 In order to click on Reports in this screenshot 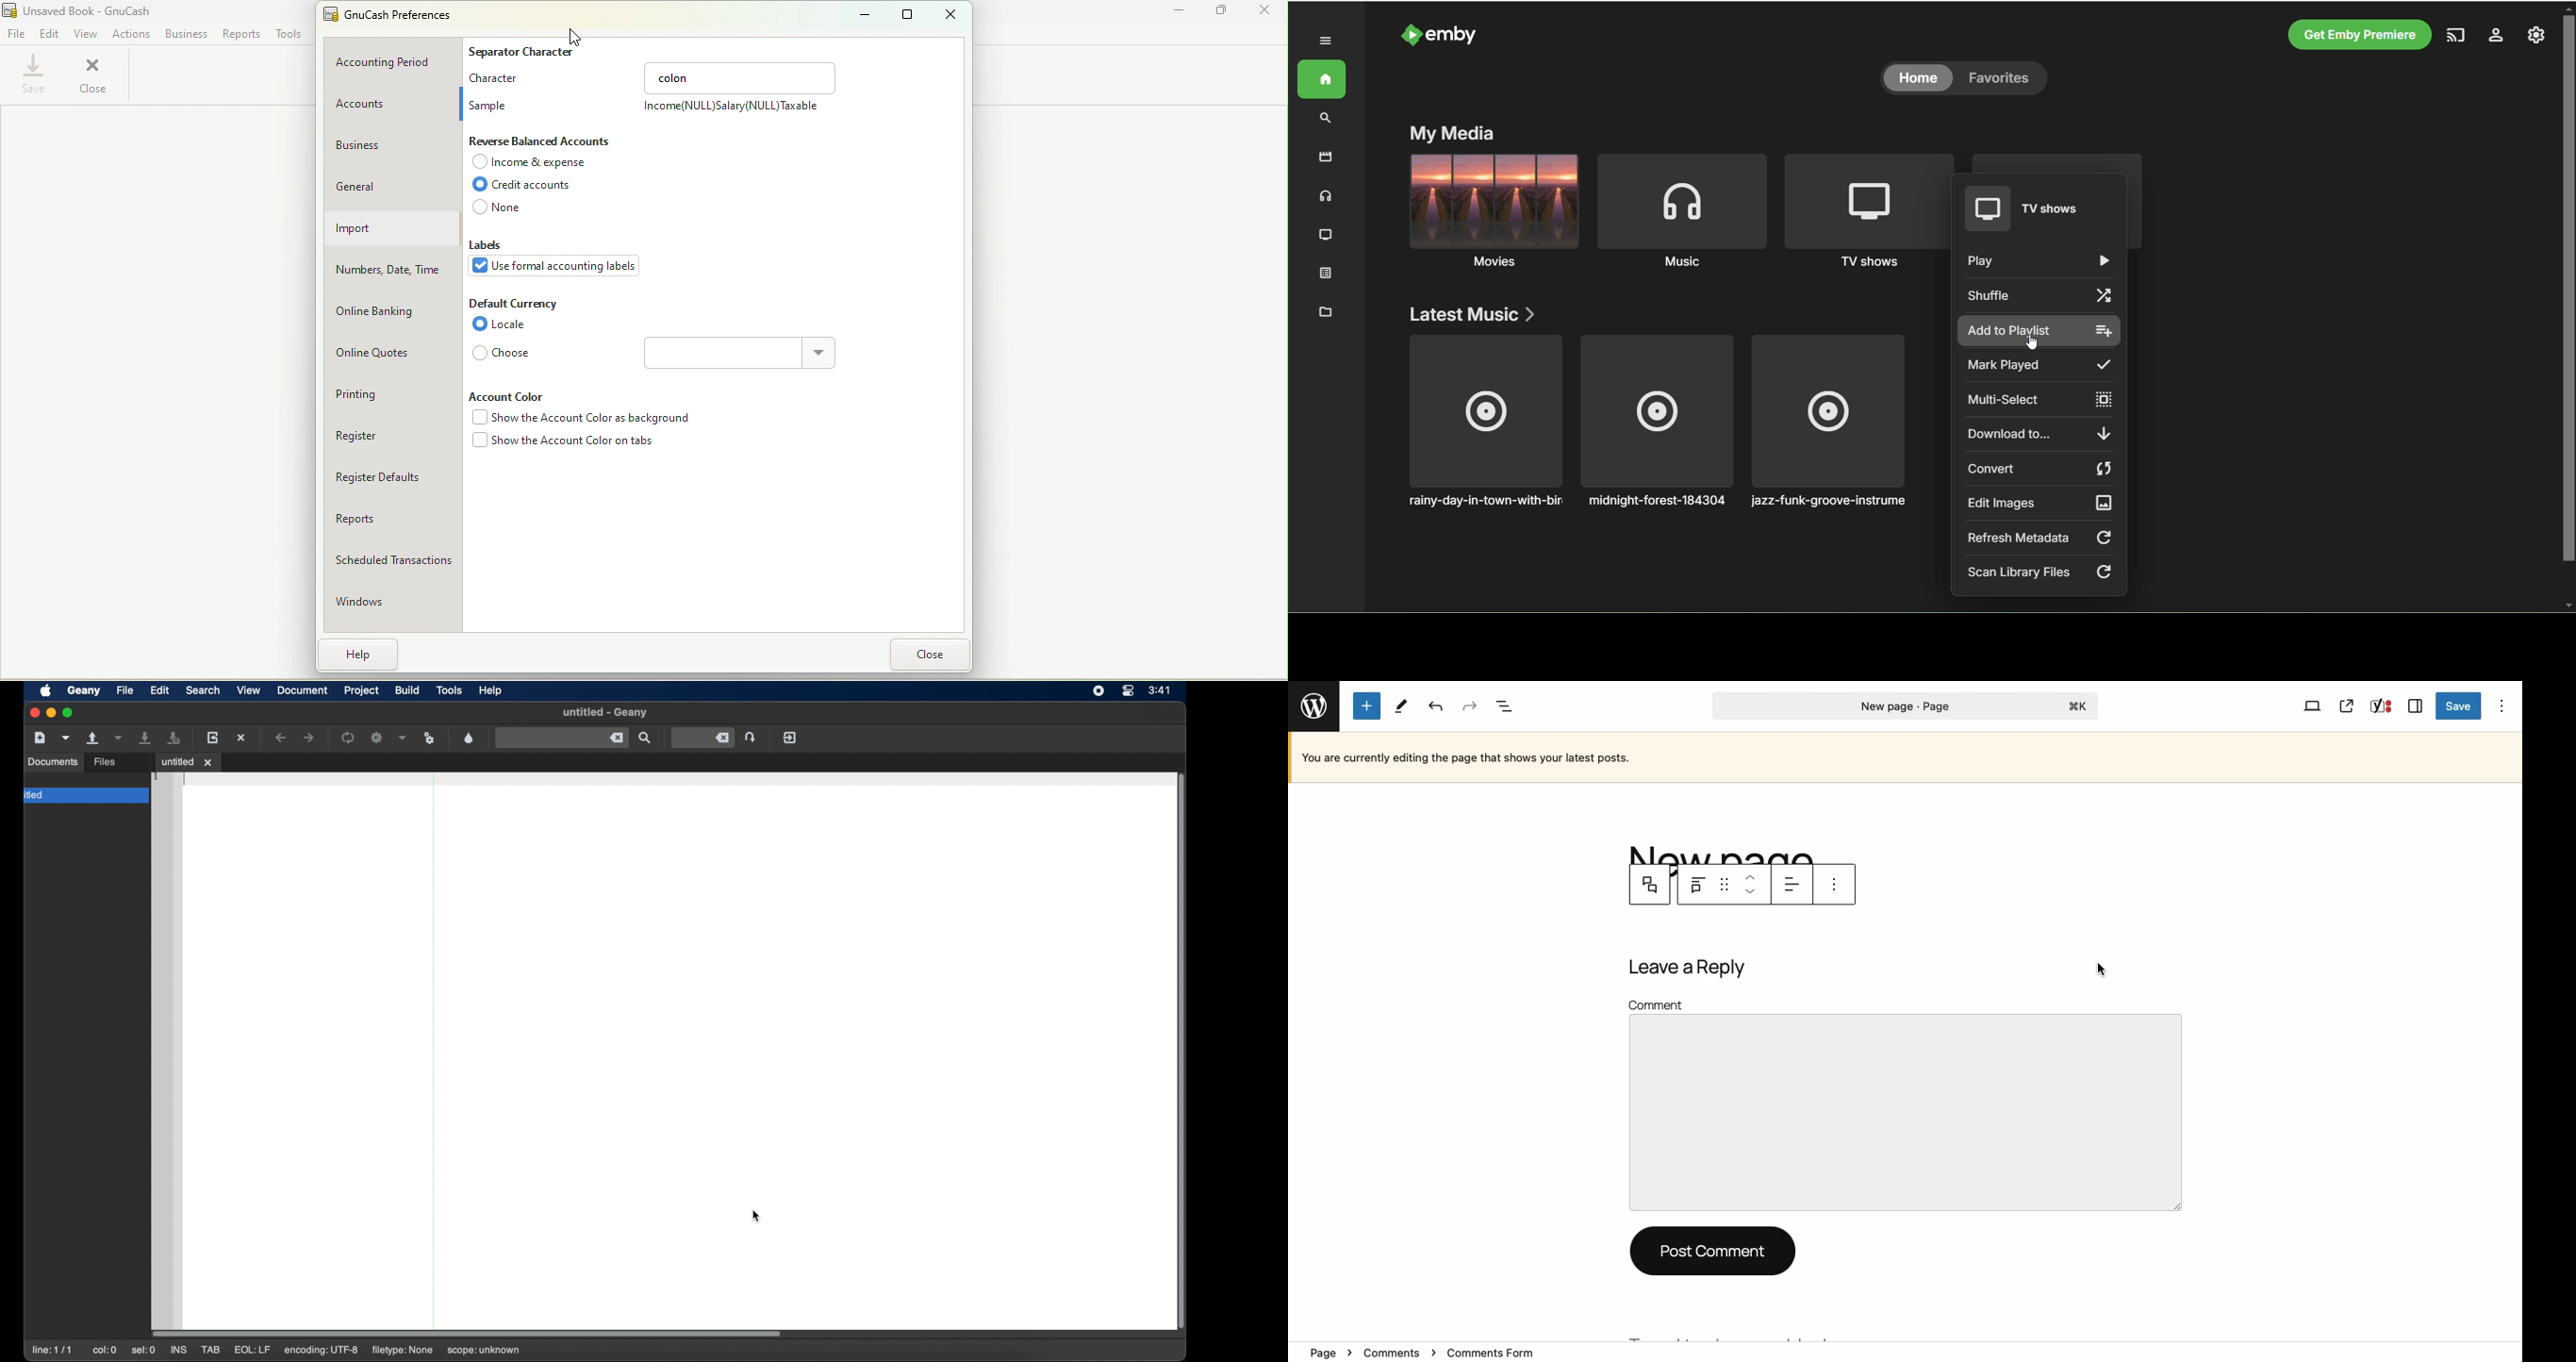, I will do `click(391, 516)`.